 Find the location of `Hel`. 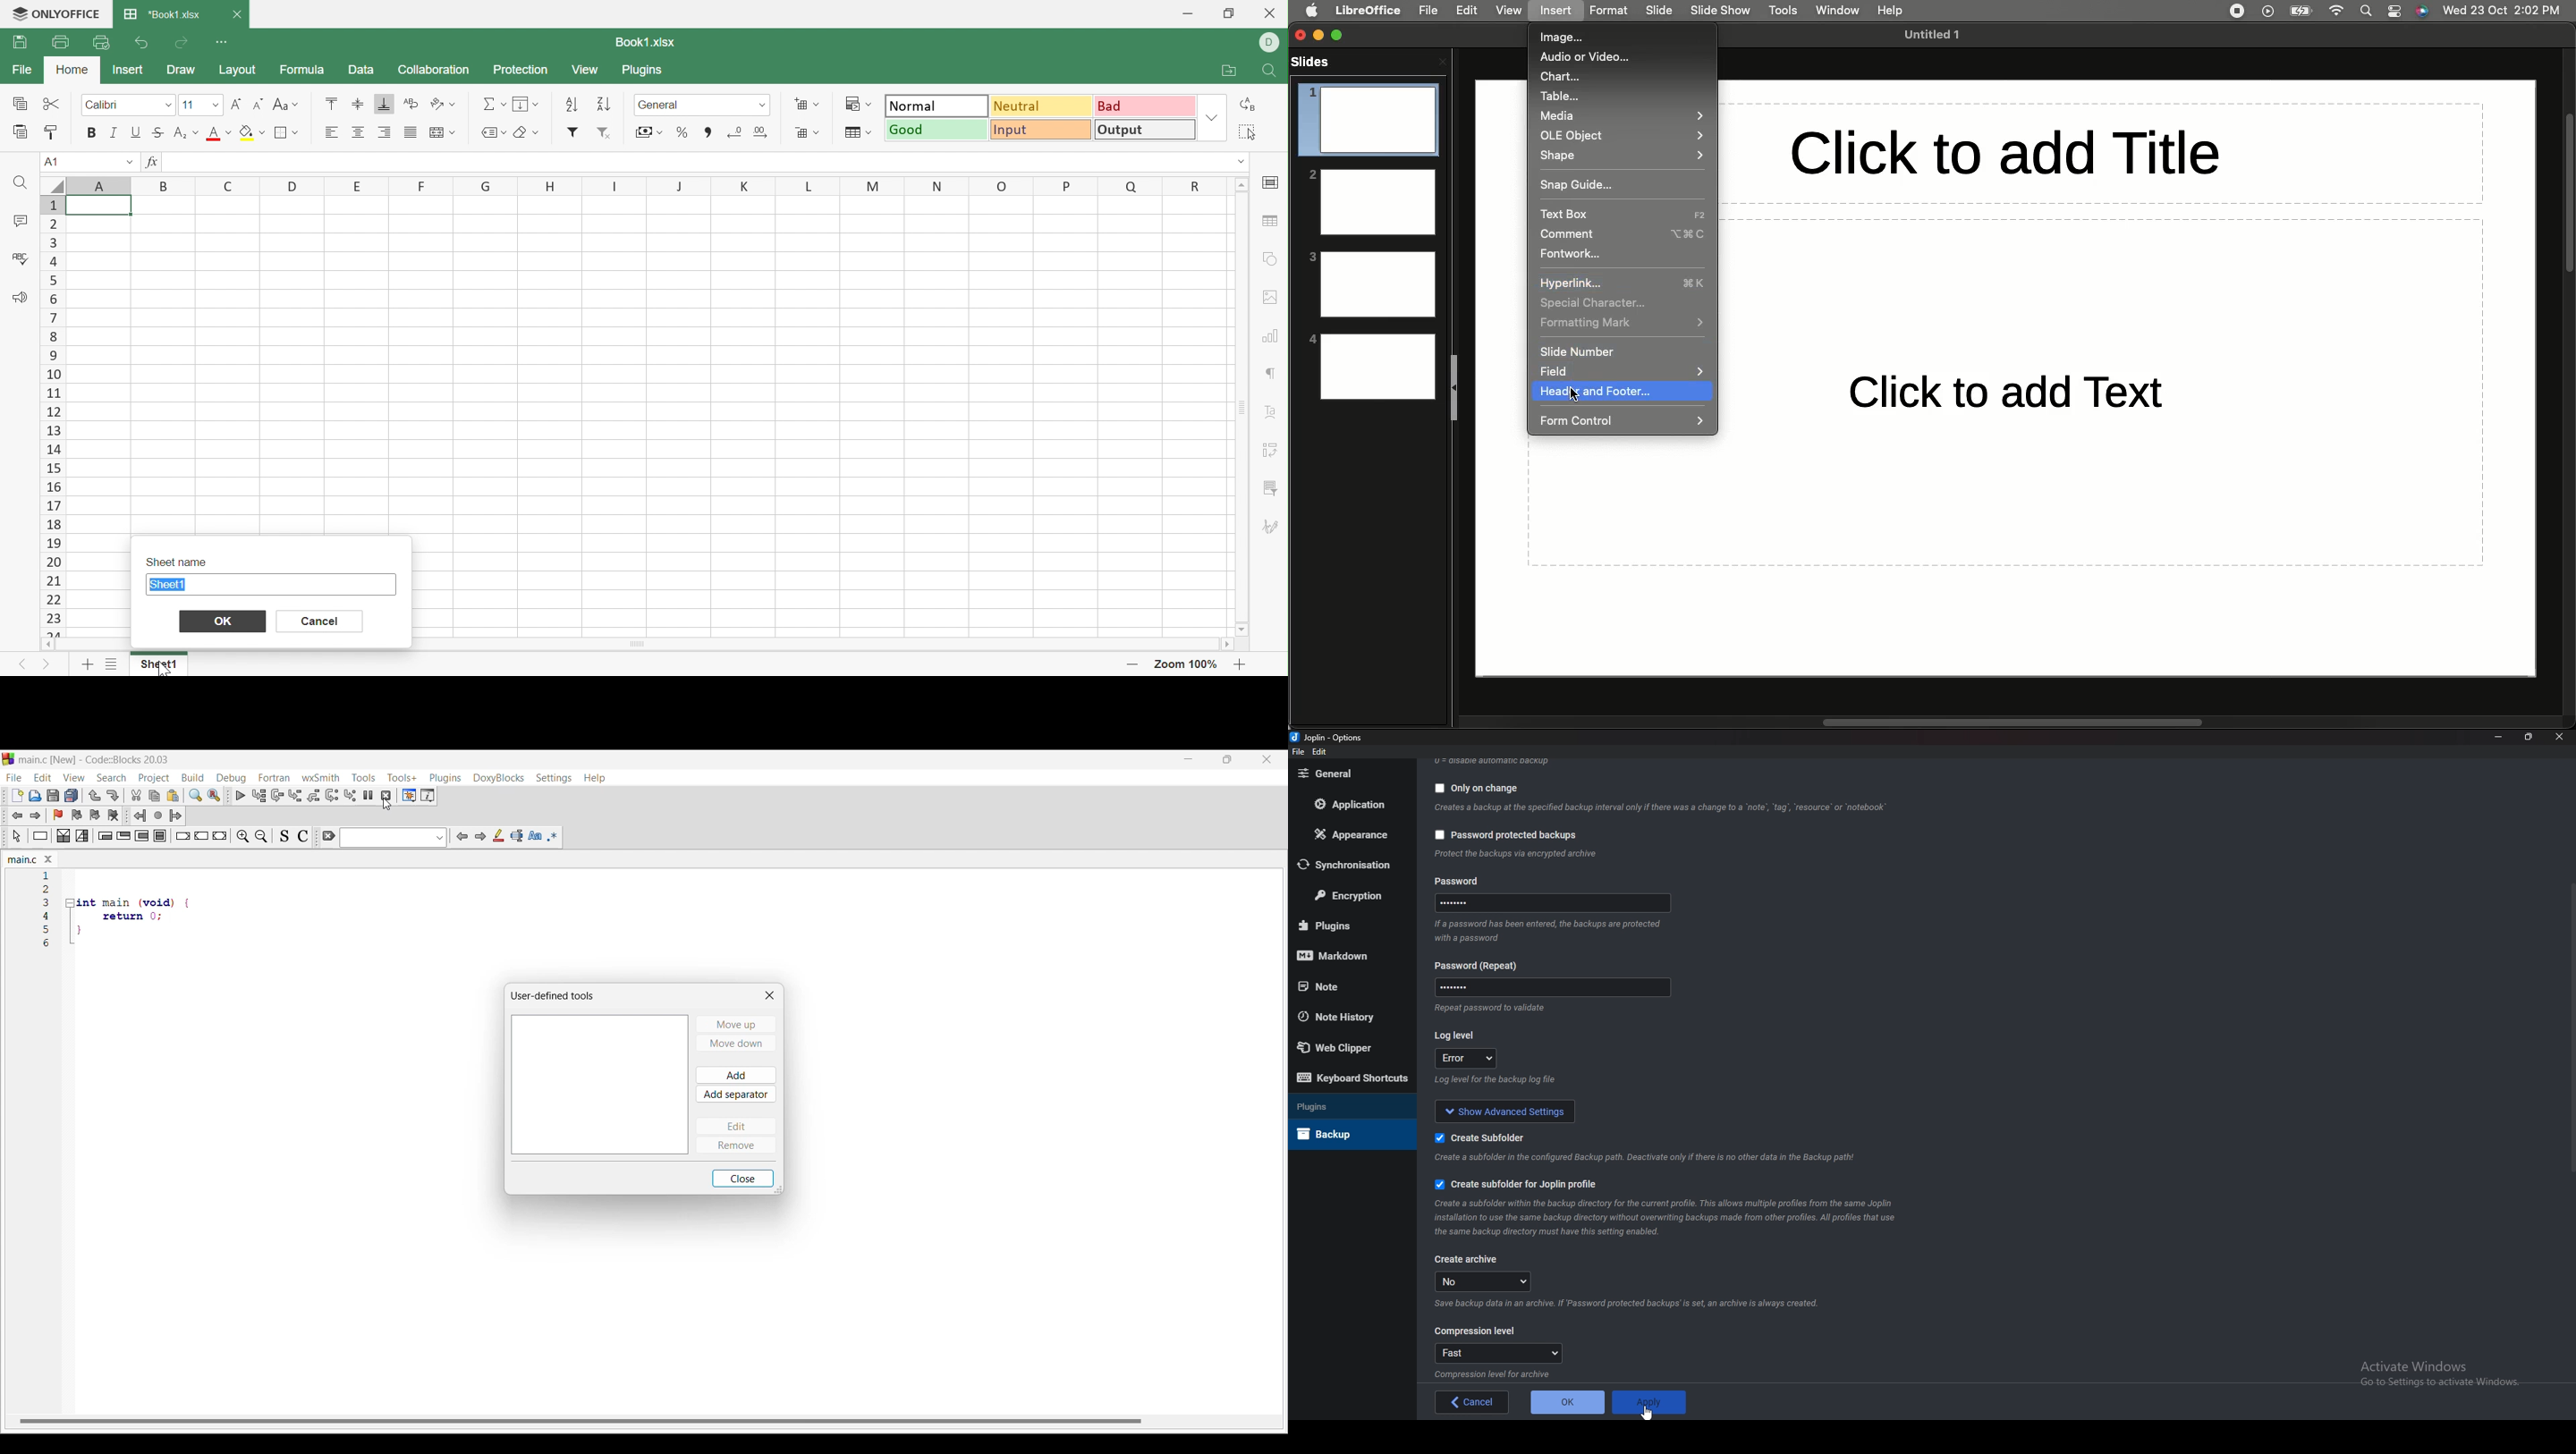

Hel is located at coordinates (1891, 11).